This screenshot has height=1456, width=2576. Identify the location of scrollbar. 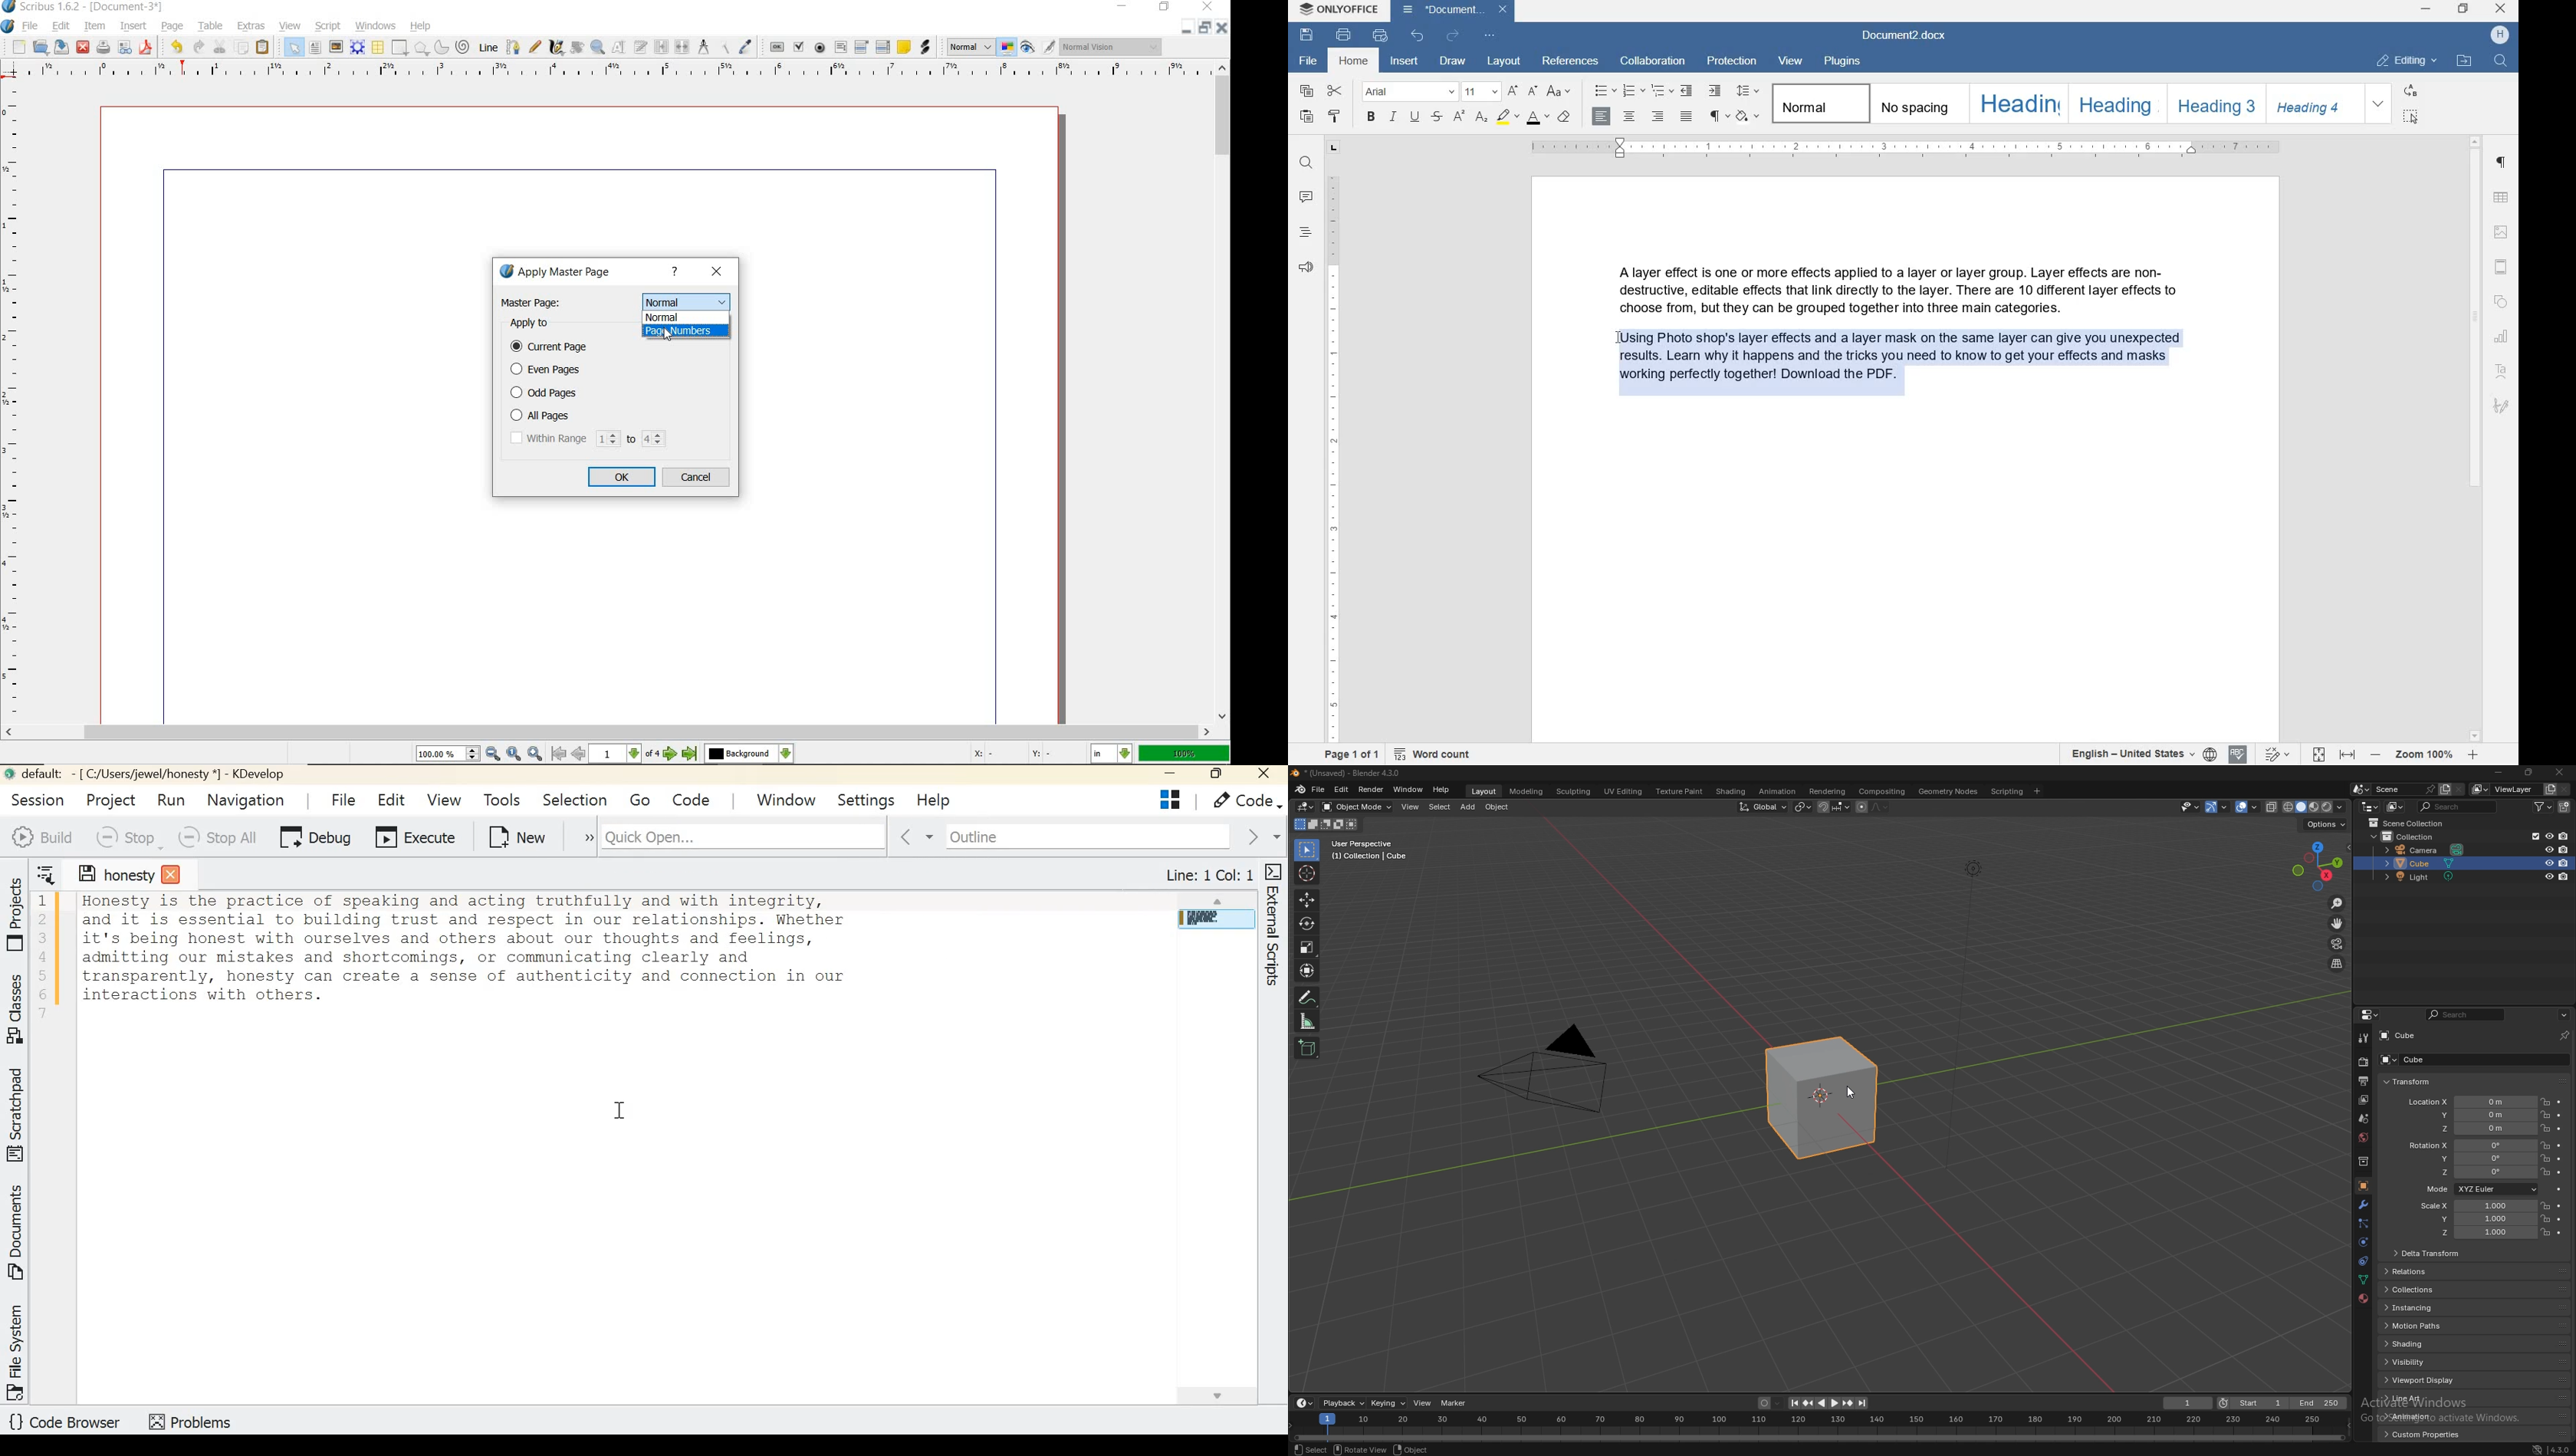
(1224, 392).